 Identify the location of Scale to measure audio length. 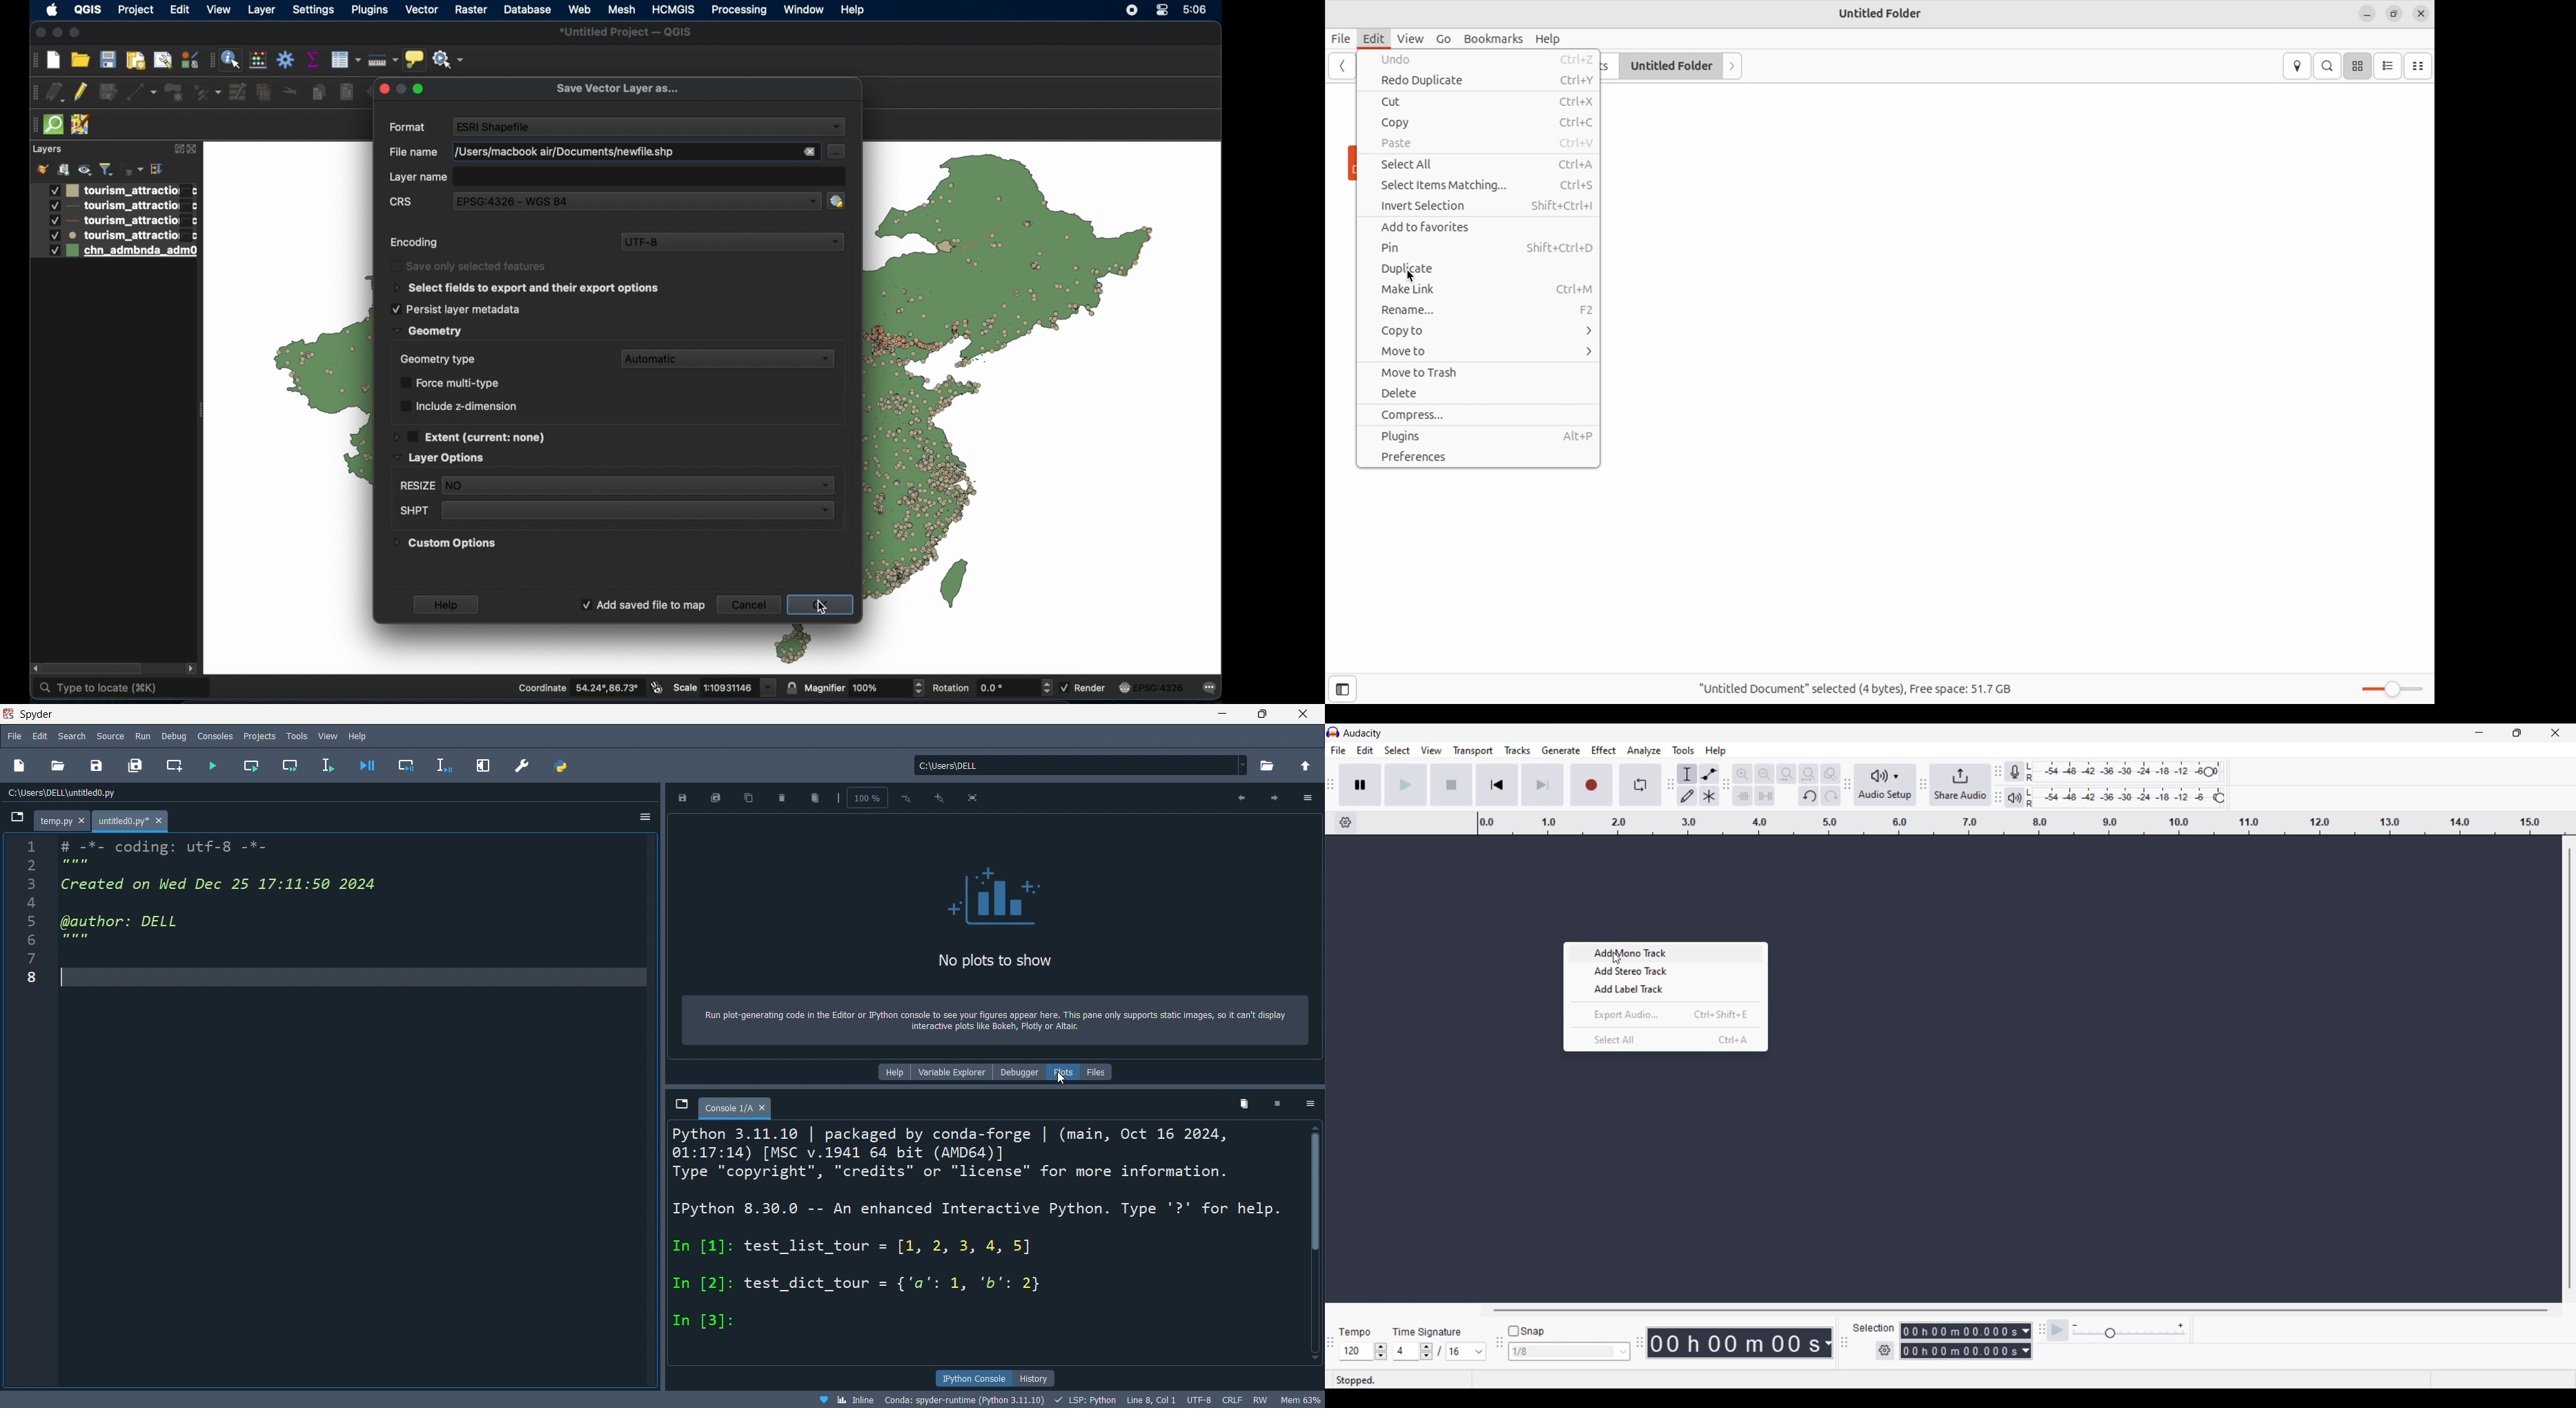
(2027, 823).